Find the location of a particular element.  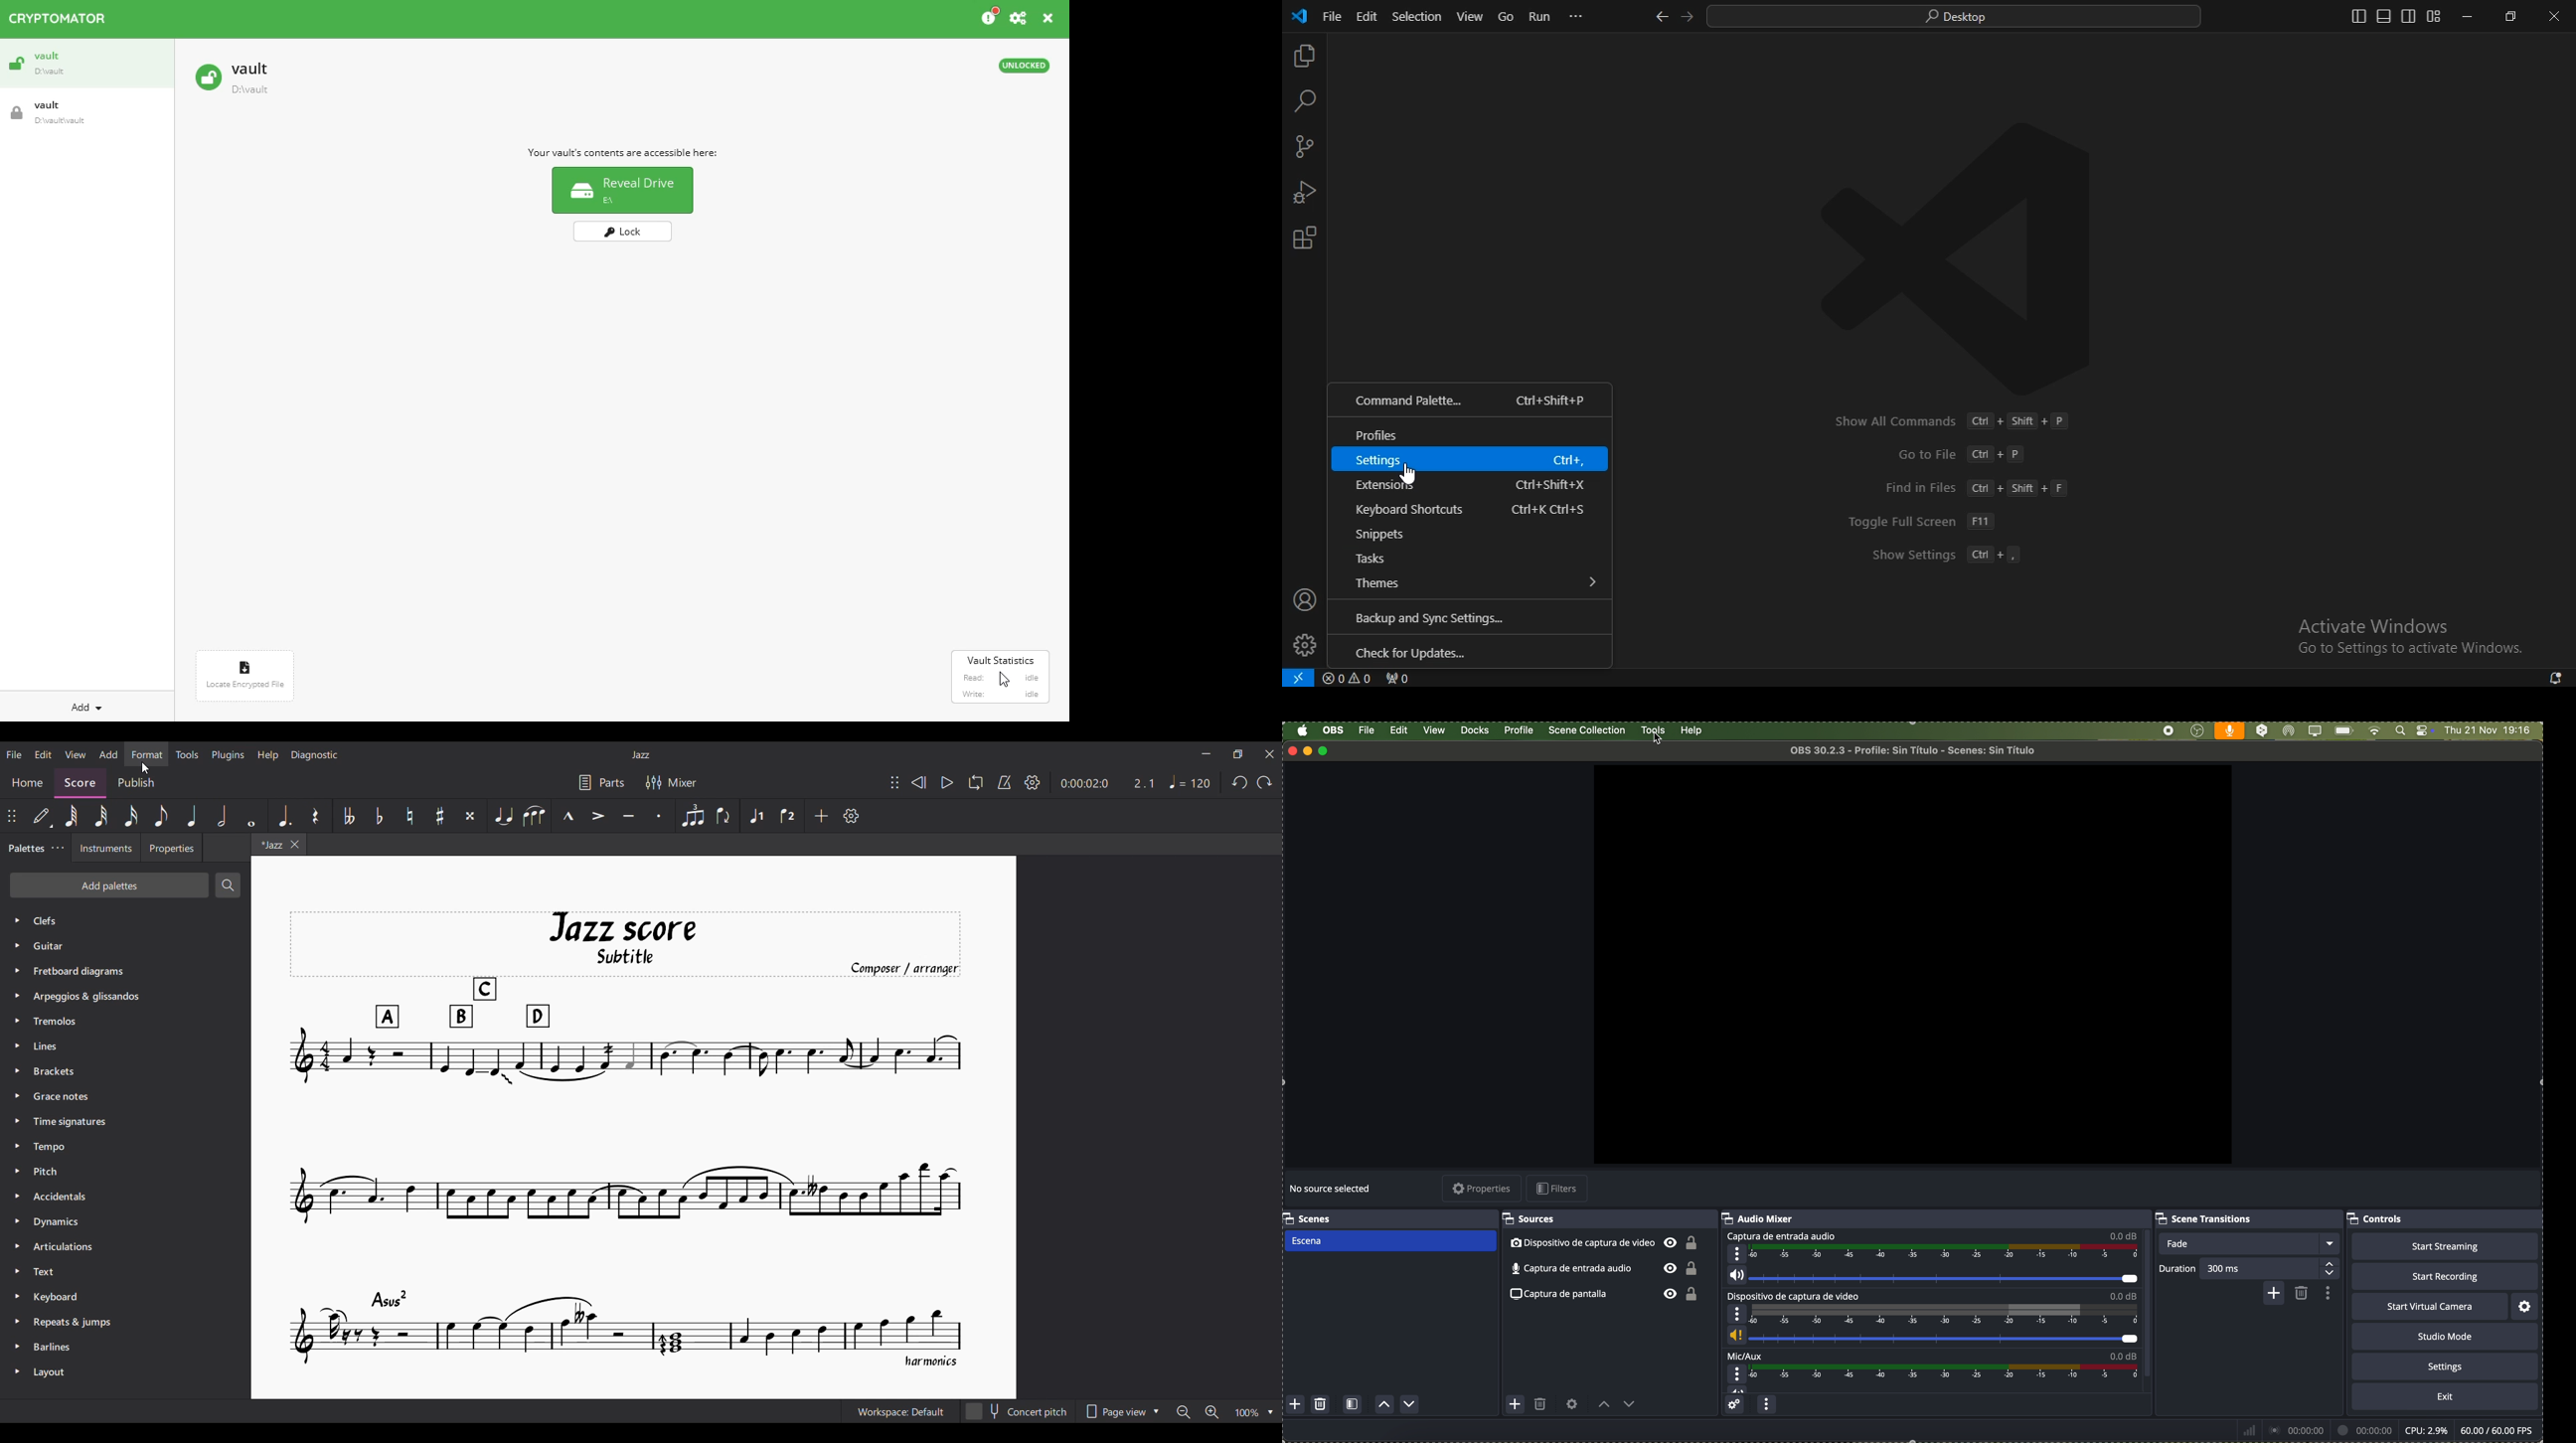

studio mode is located at coordinates (2445, 1336).